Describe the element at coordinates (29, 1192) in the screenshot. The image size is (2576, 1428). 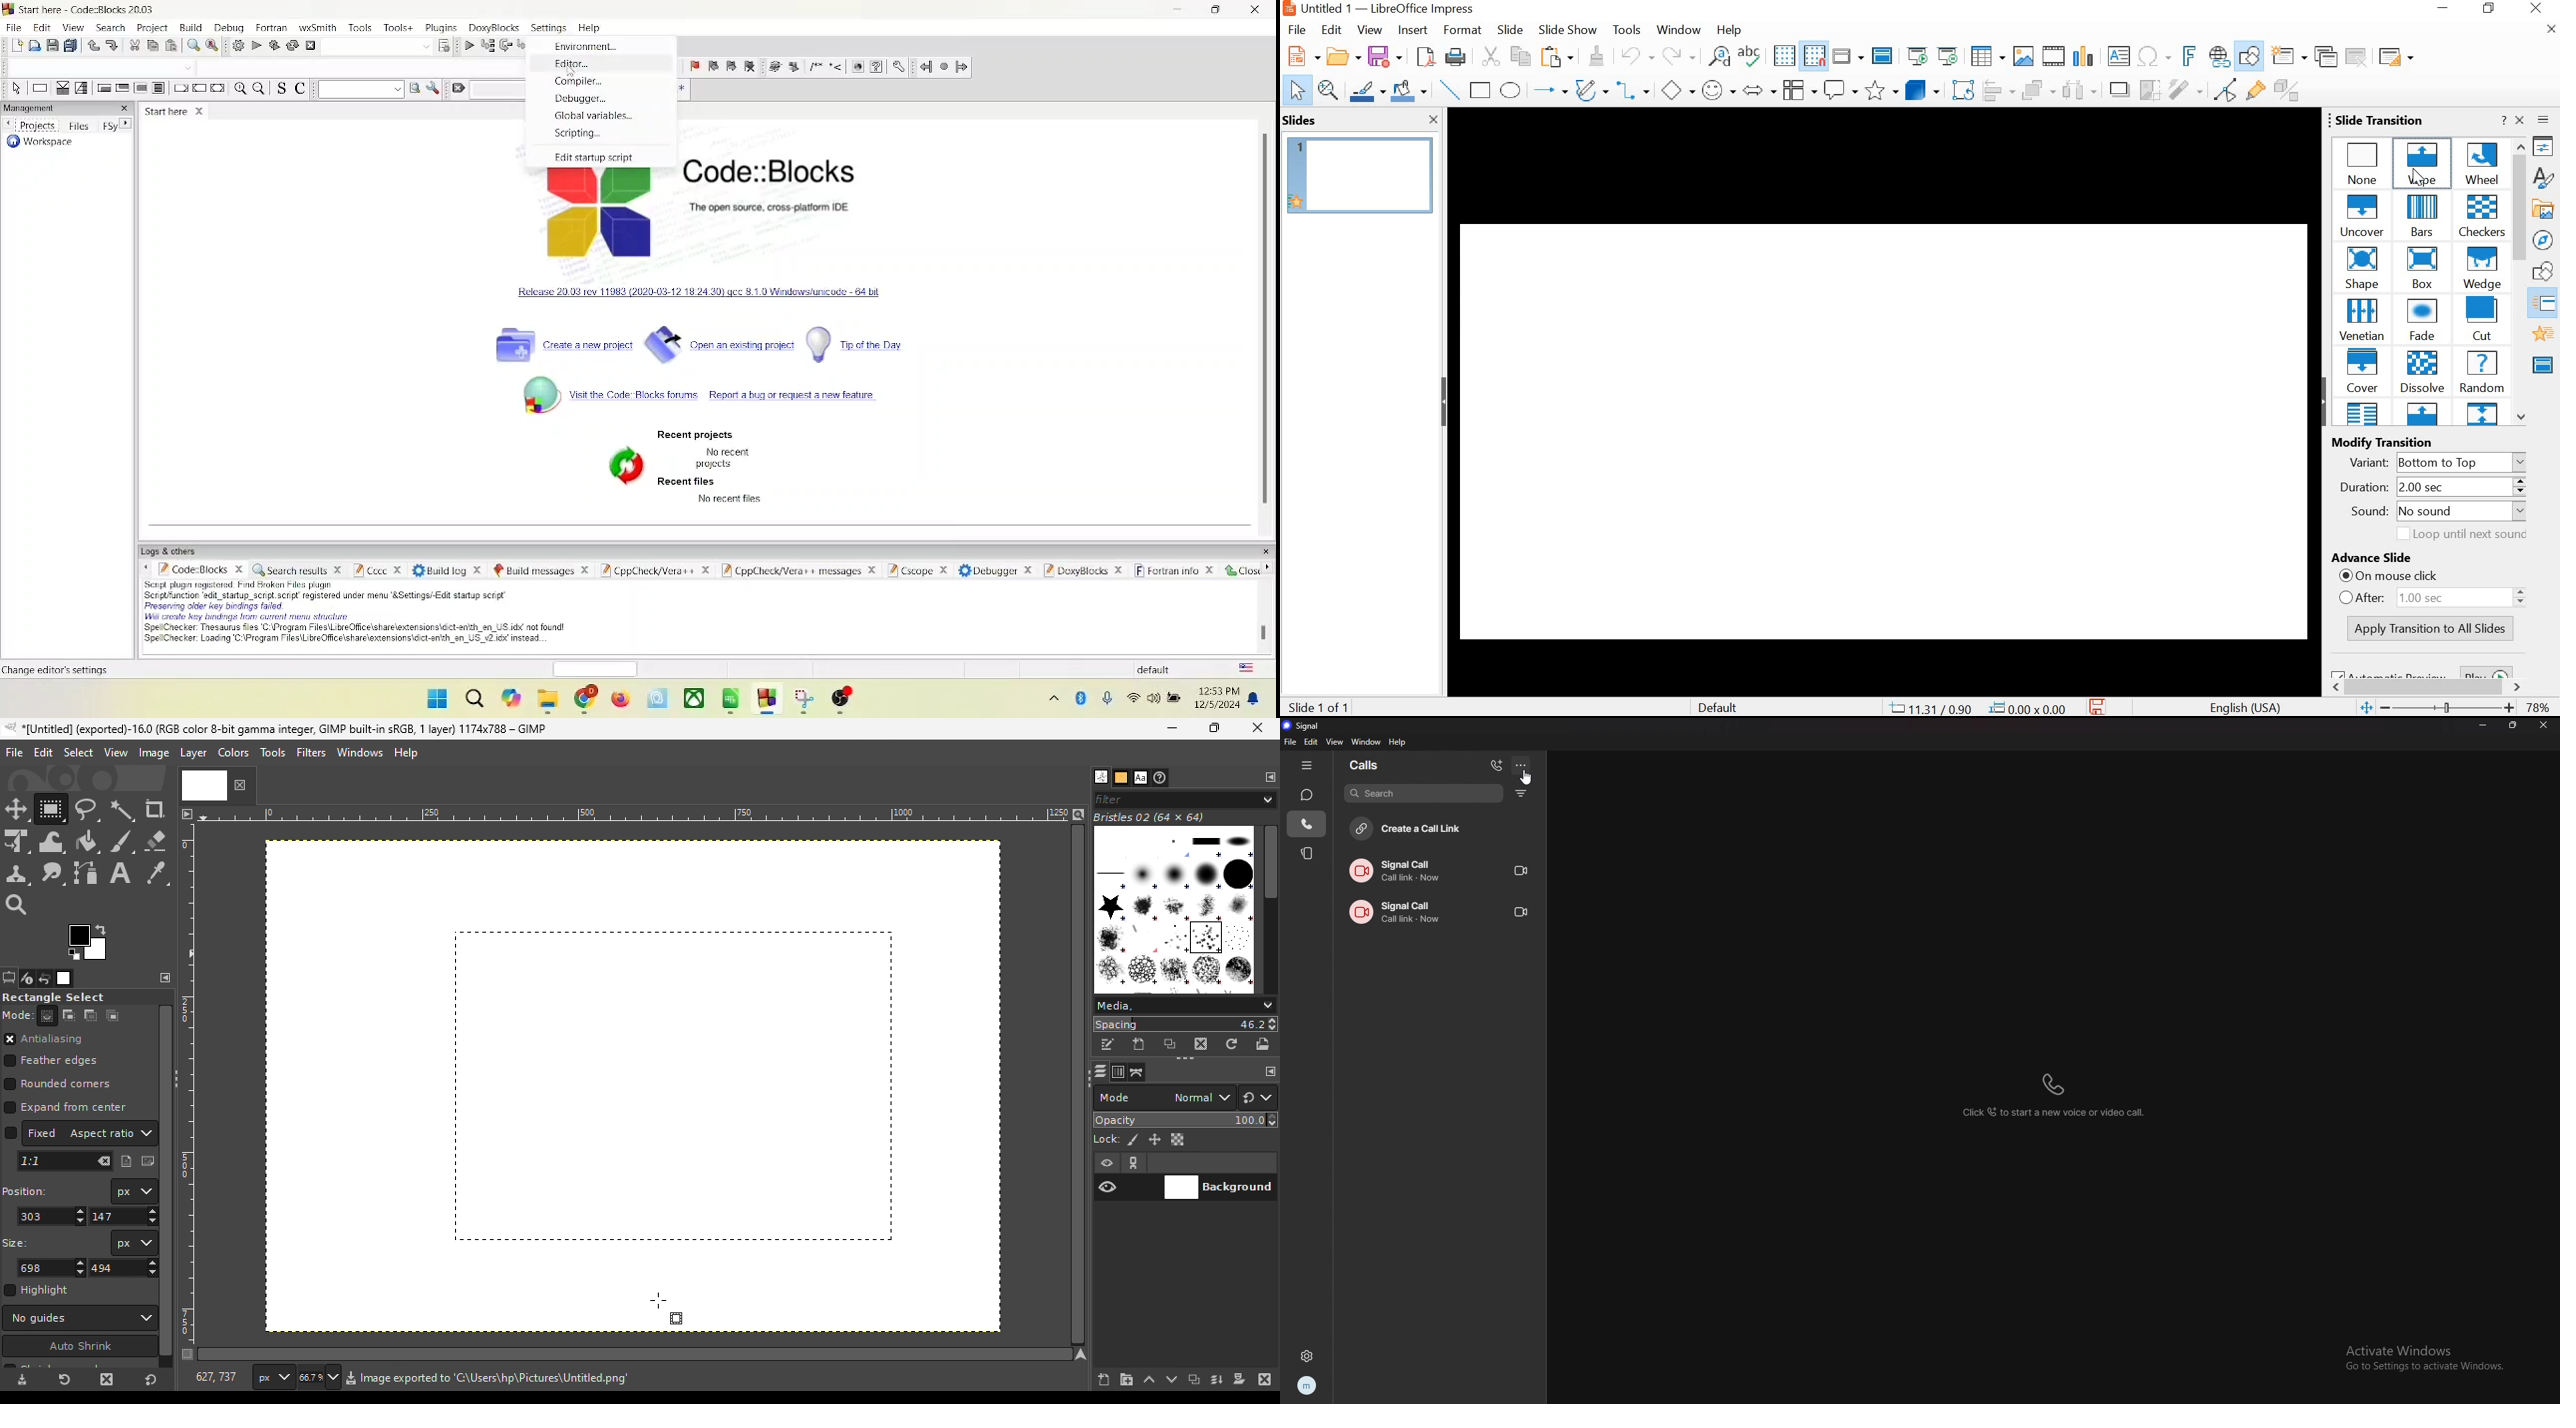
I see `Position:` at that location.